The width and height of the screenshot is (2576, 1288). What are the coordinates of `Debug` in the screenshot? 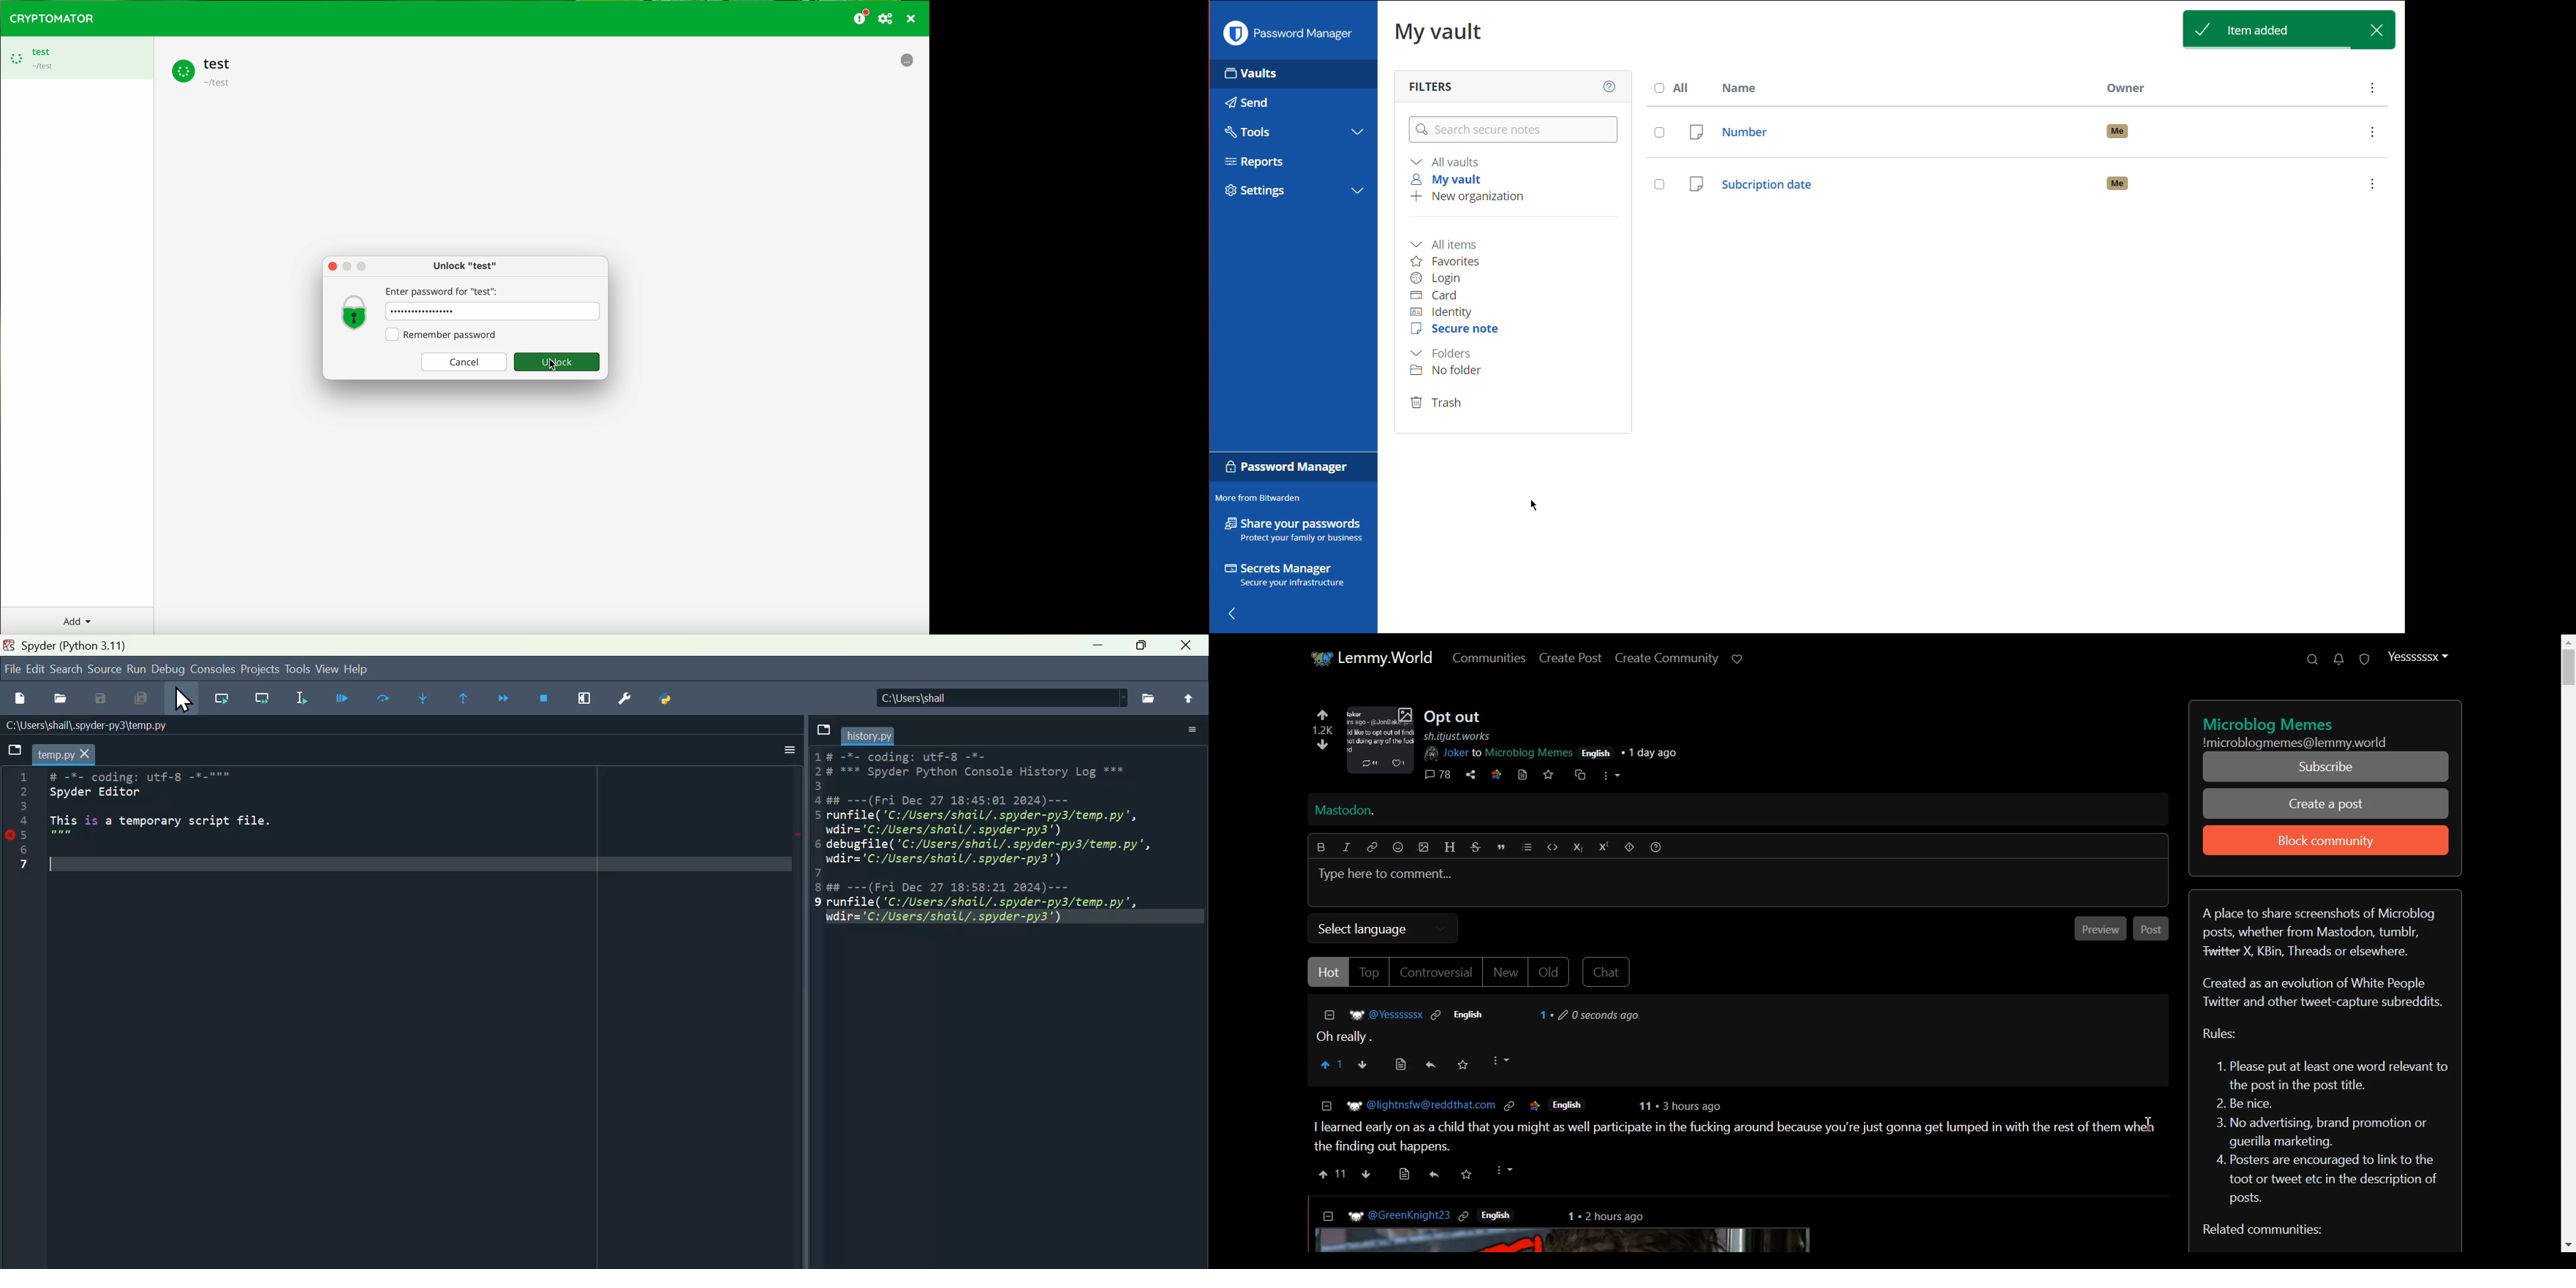 It's located at (169, 671).